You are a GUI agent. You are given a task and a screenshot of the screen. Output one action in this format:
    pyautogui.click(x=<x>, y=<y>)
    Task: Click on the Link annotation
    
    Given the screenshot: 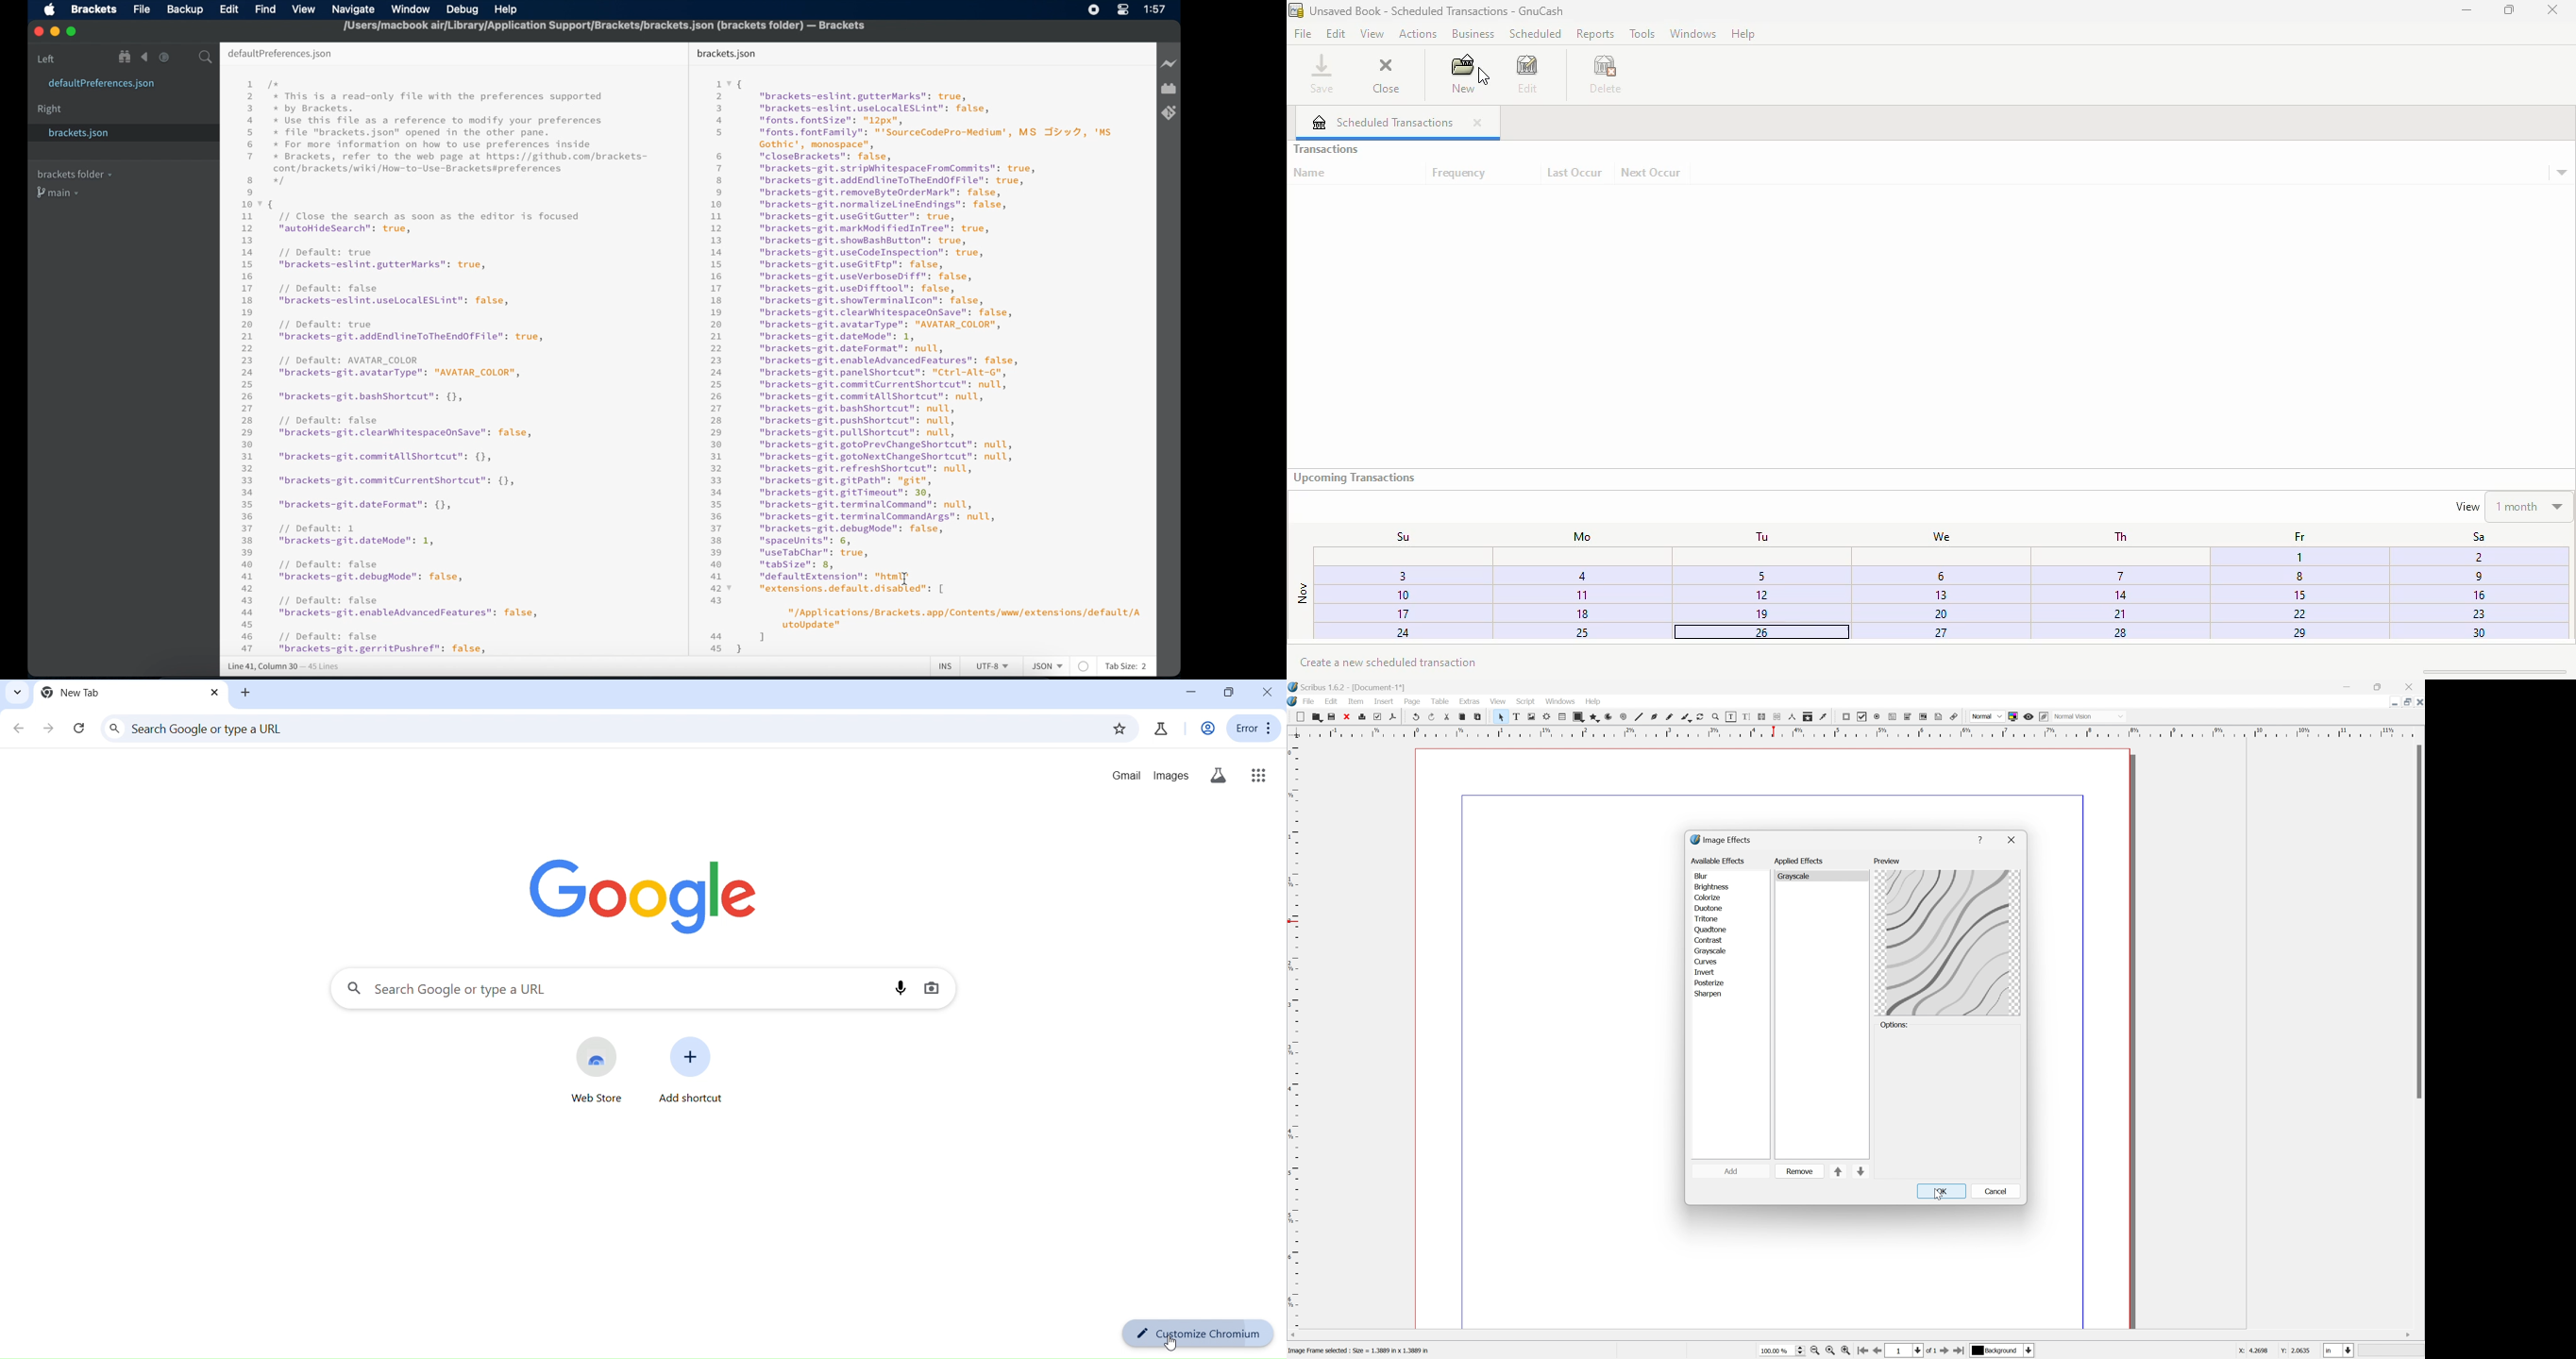 What is the action you would take?
    pyautogui.click(x=1952, y=716)
    